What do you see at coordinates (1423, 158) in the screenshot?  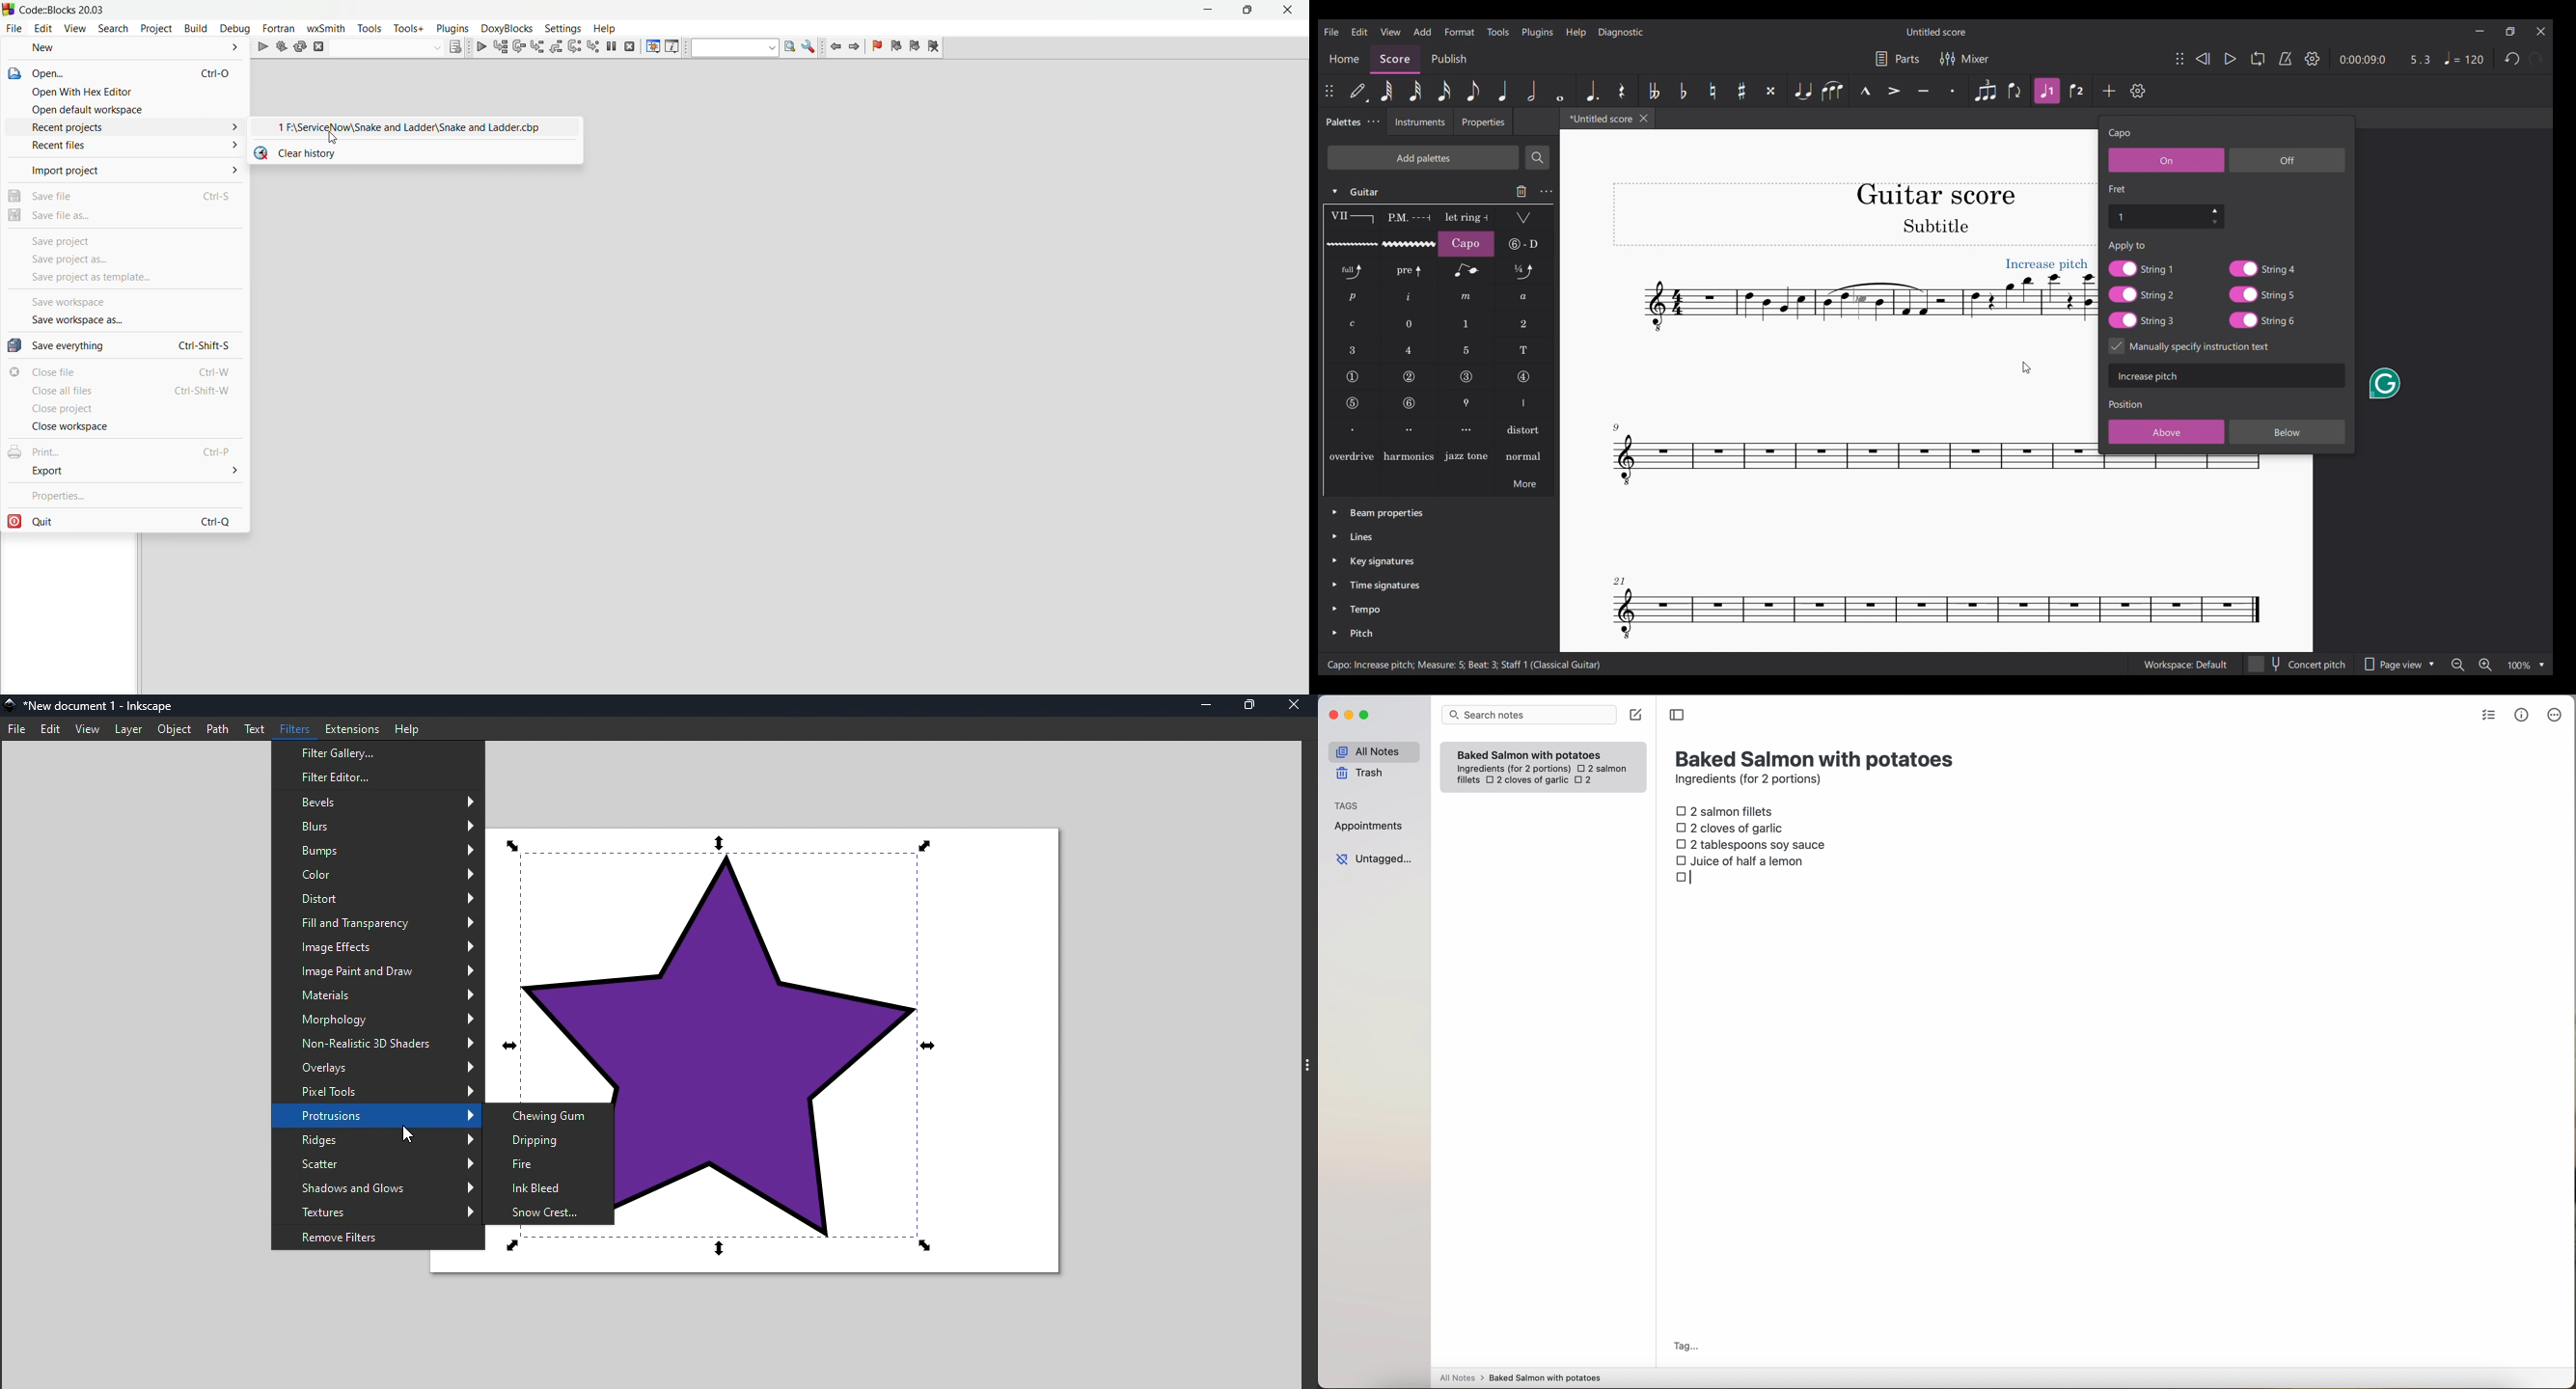 I see `Add palette` at bounding box center [1423, 158].